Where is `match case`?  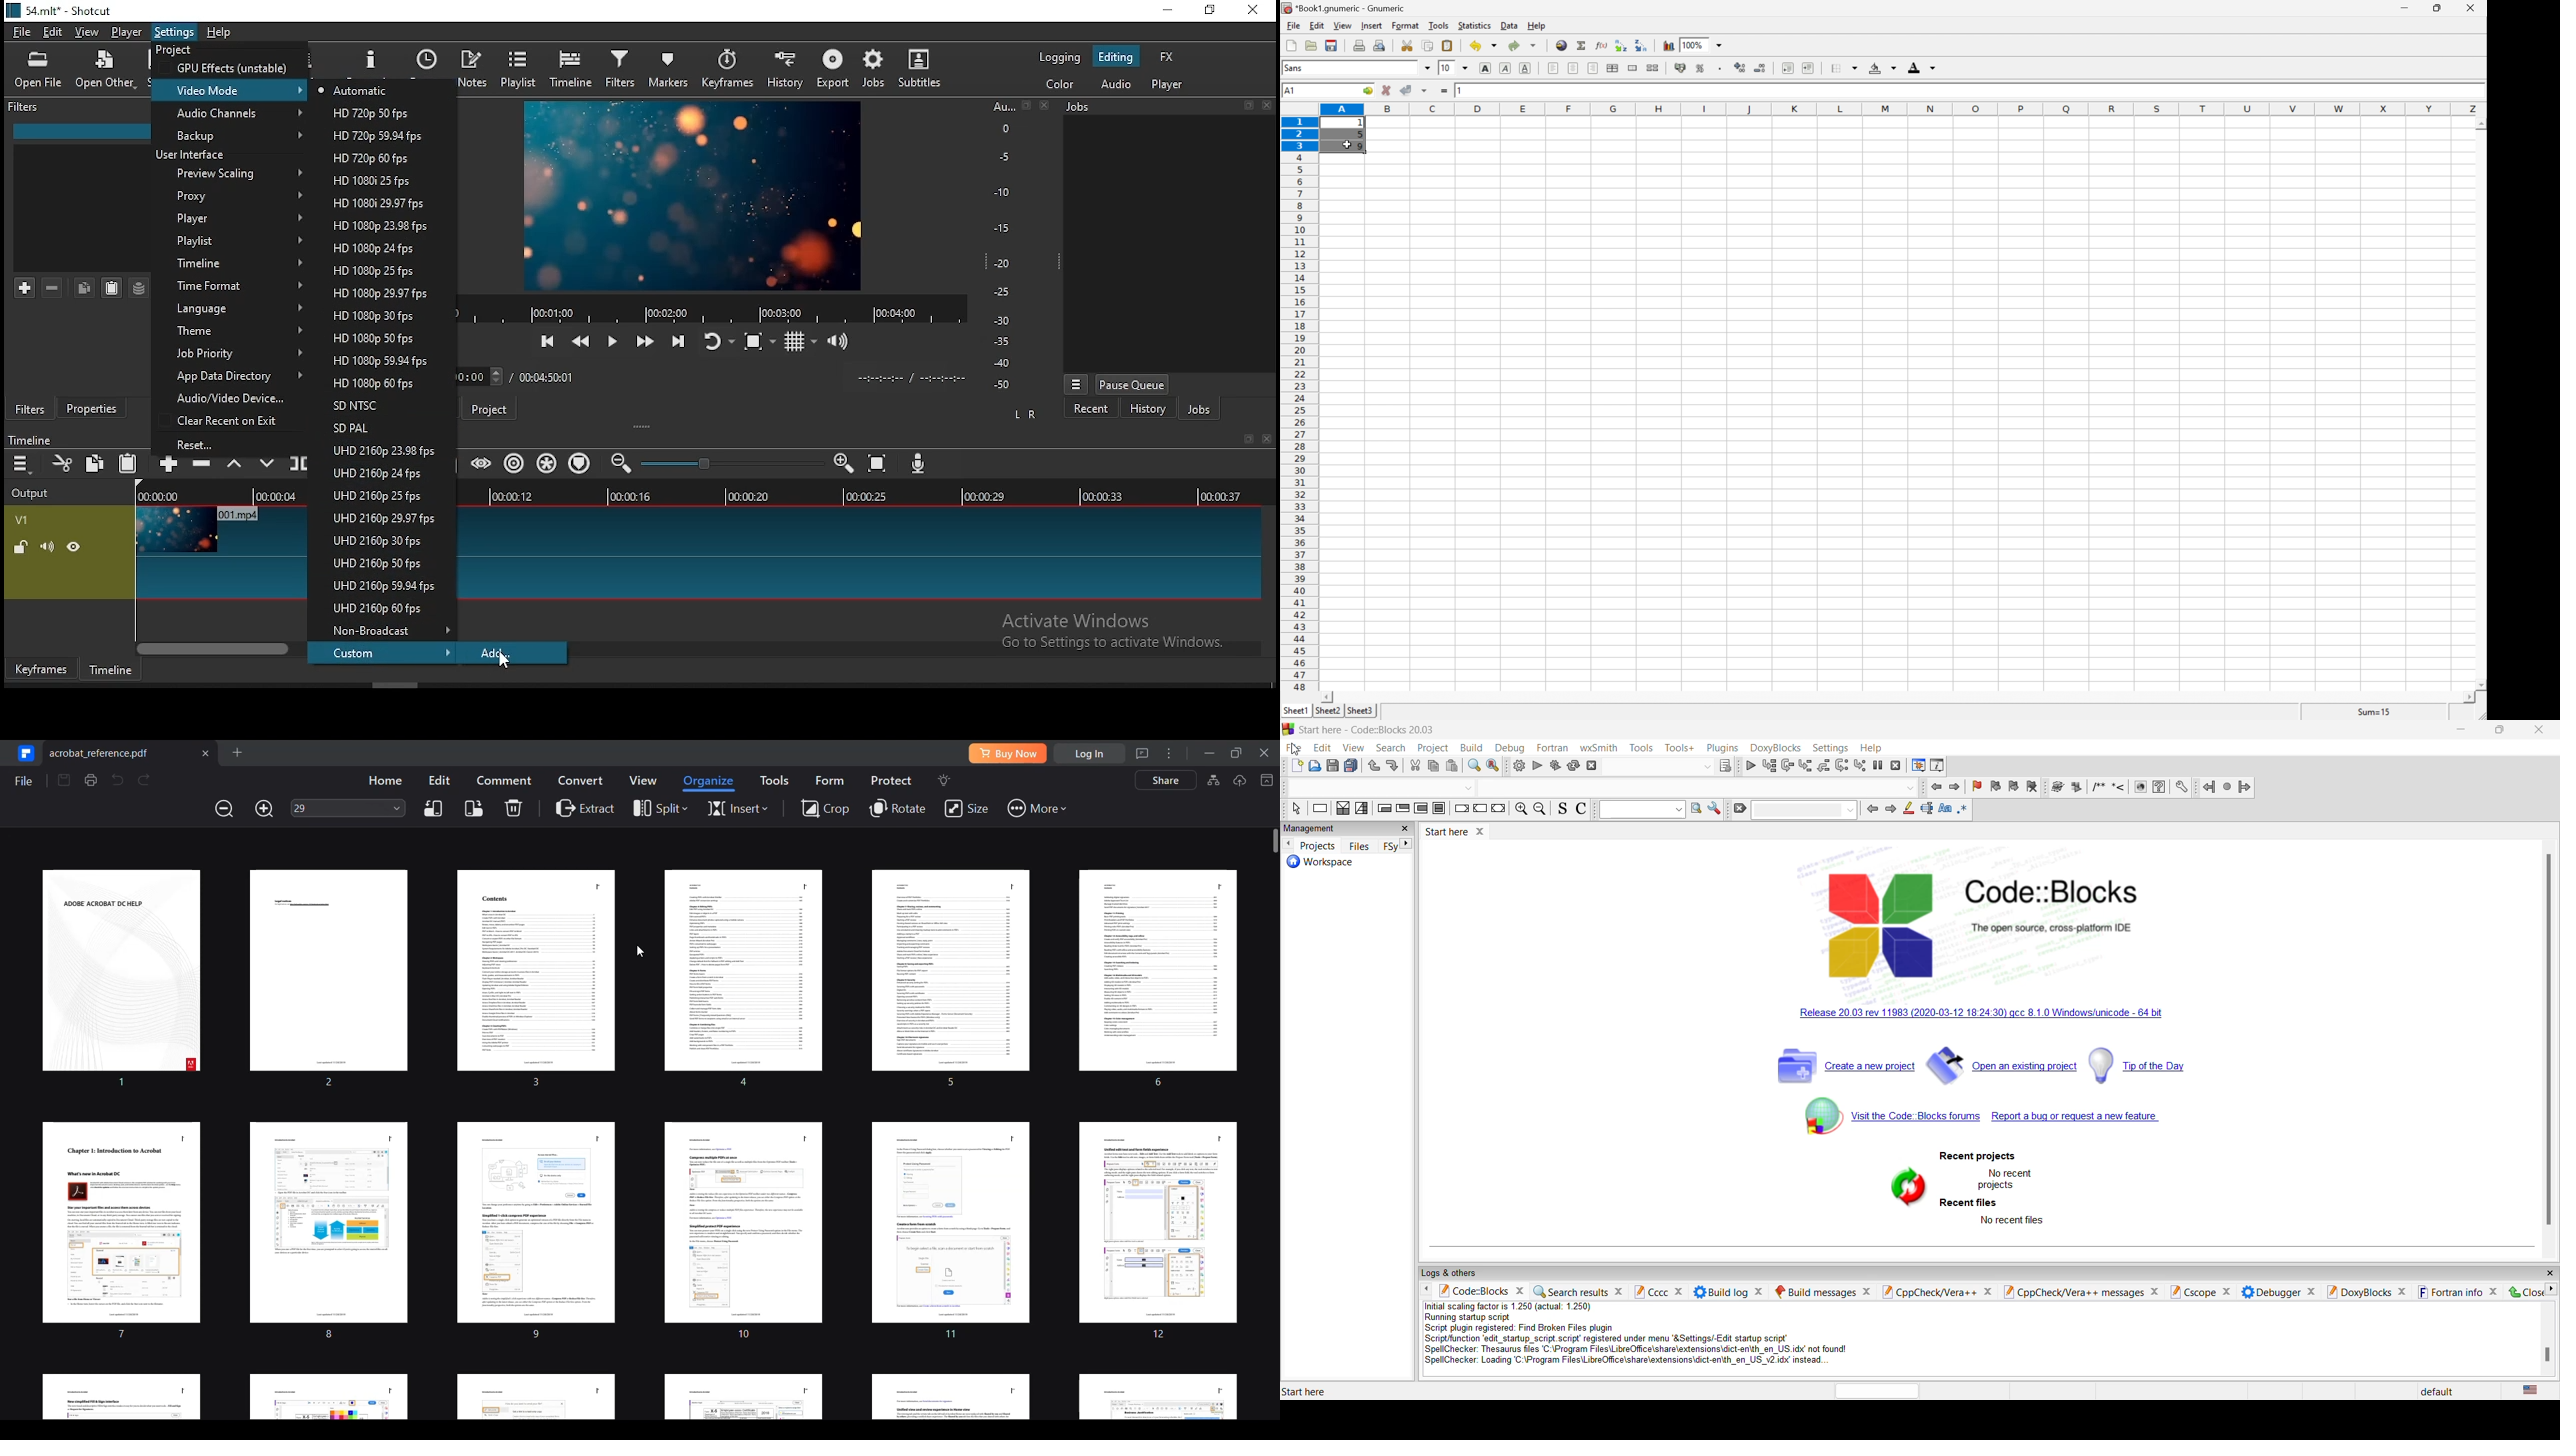
match case is located at coordinates (1943, 811).